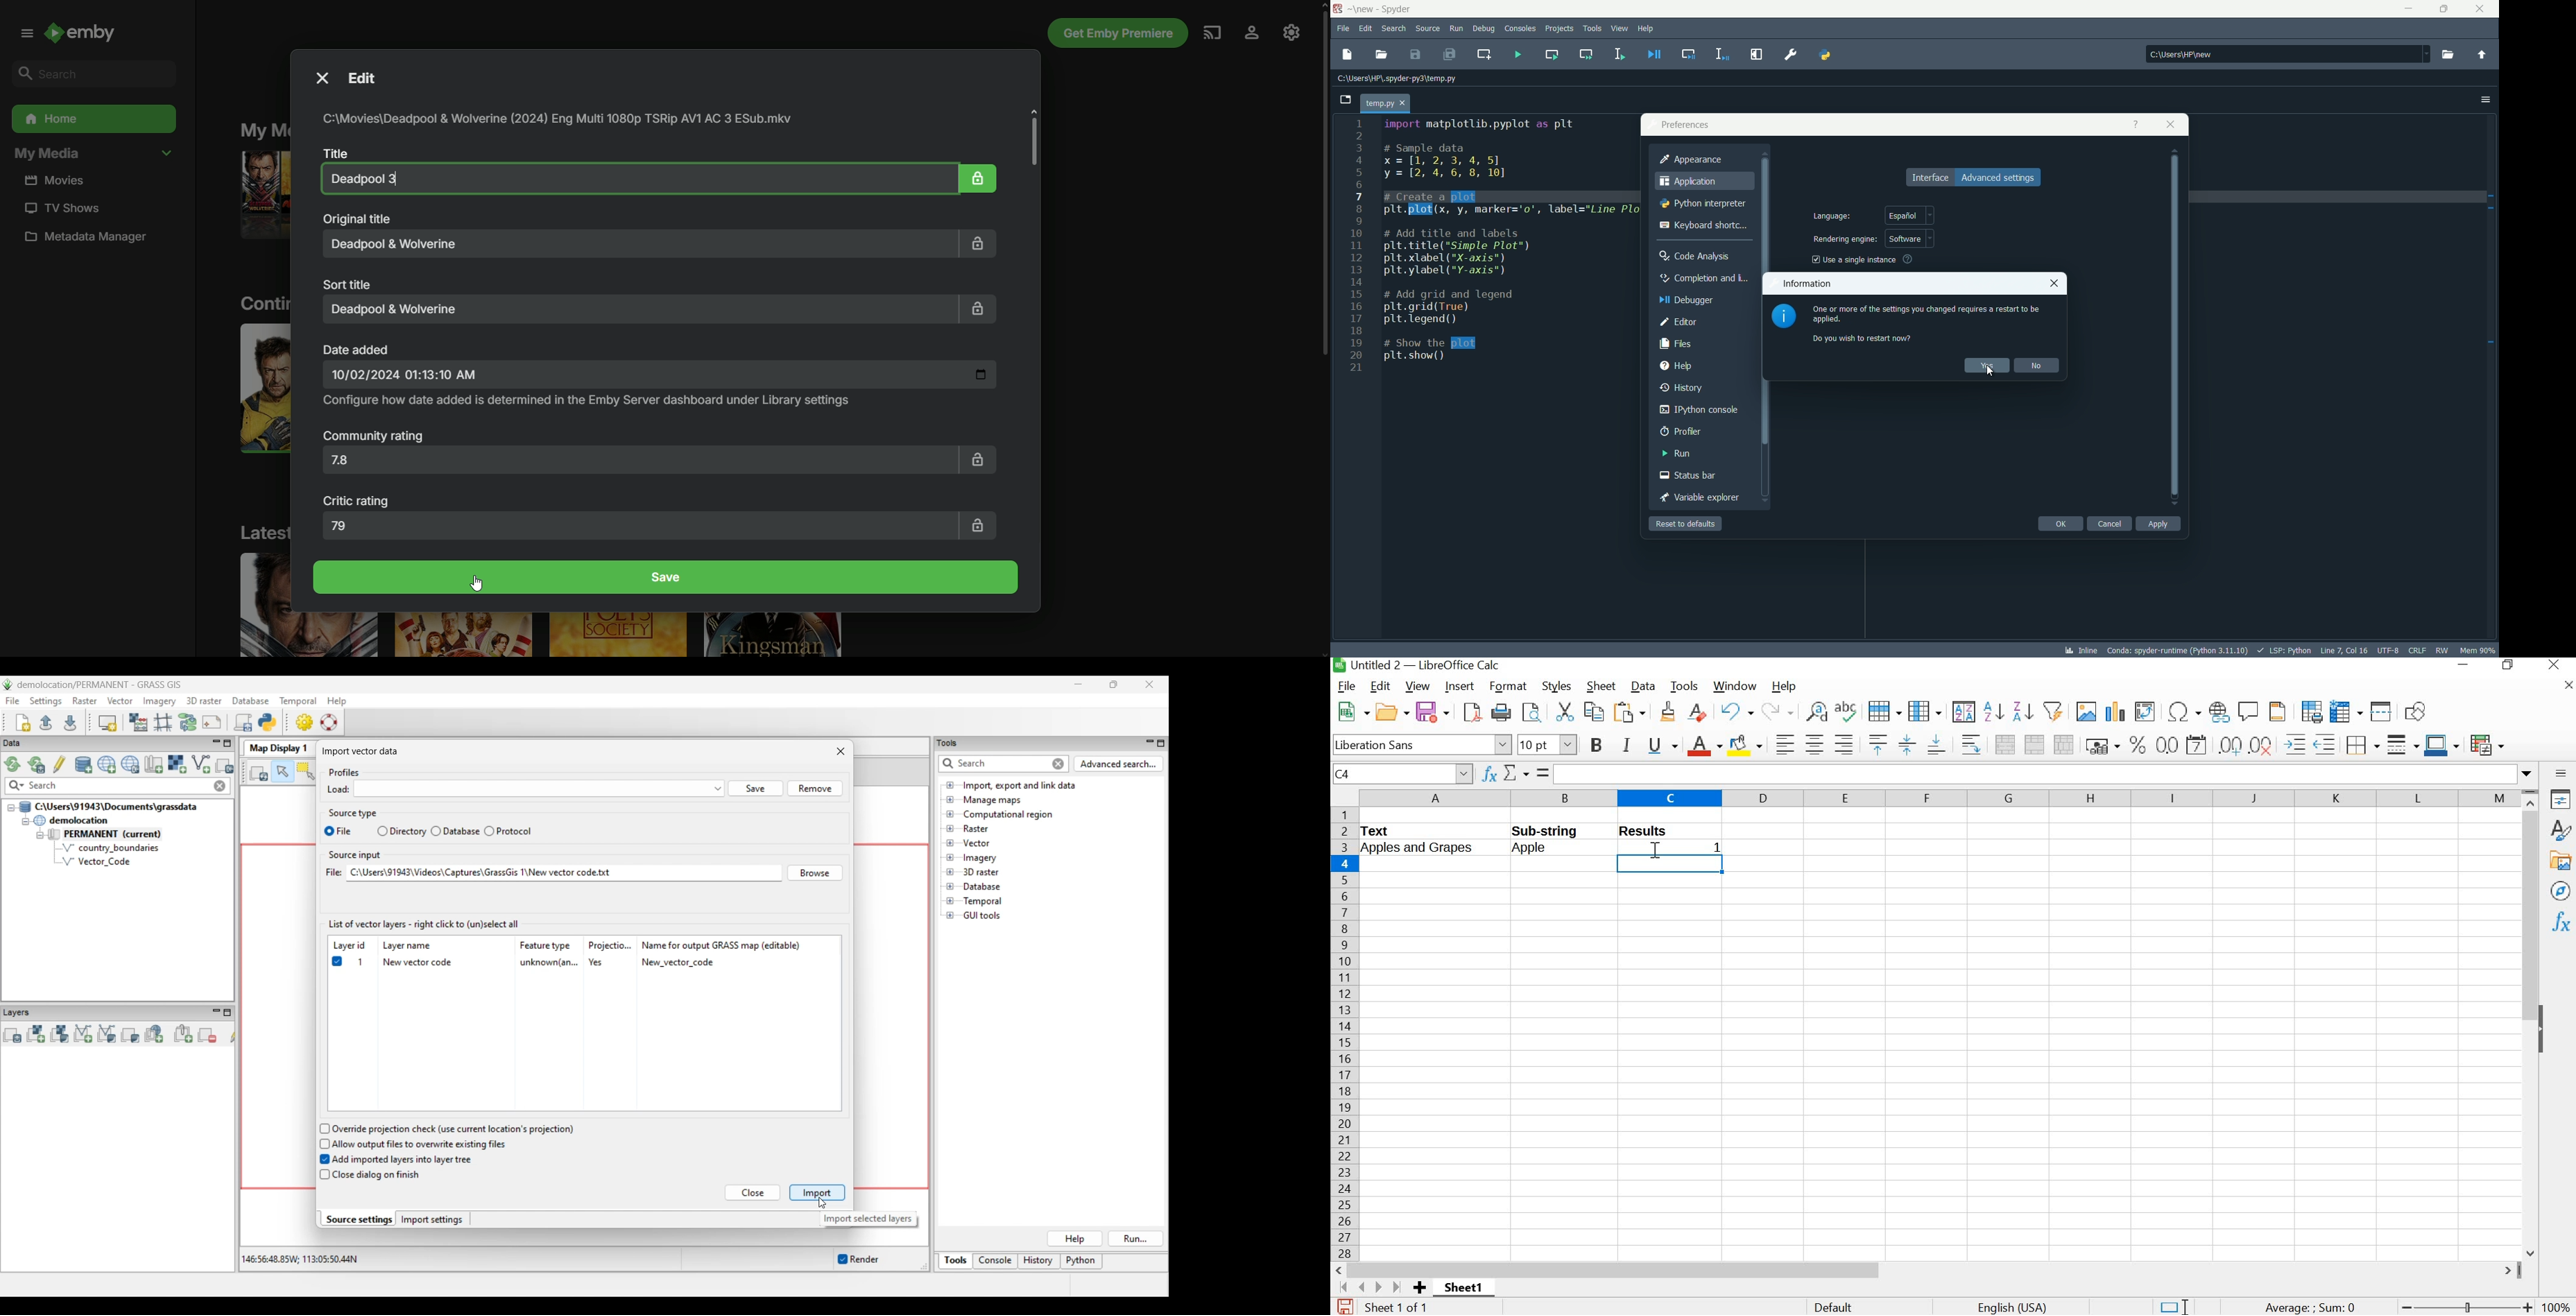  Describe the element at coordinates (1677, 847) in the screenshot. I see `returns the value 1 showing that the text "Apple" is in the list of words in column A` at that location.